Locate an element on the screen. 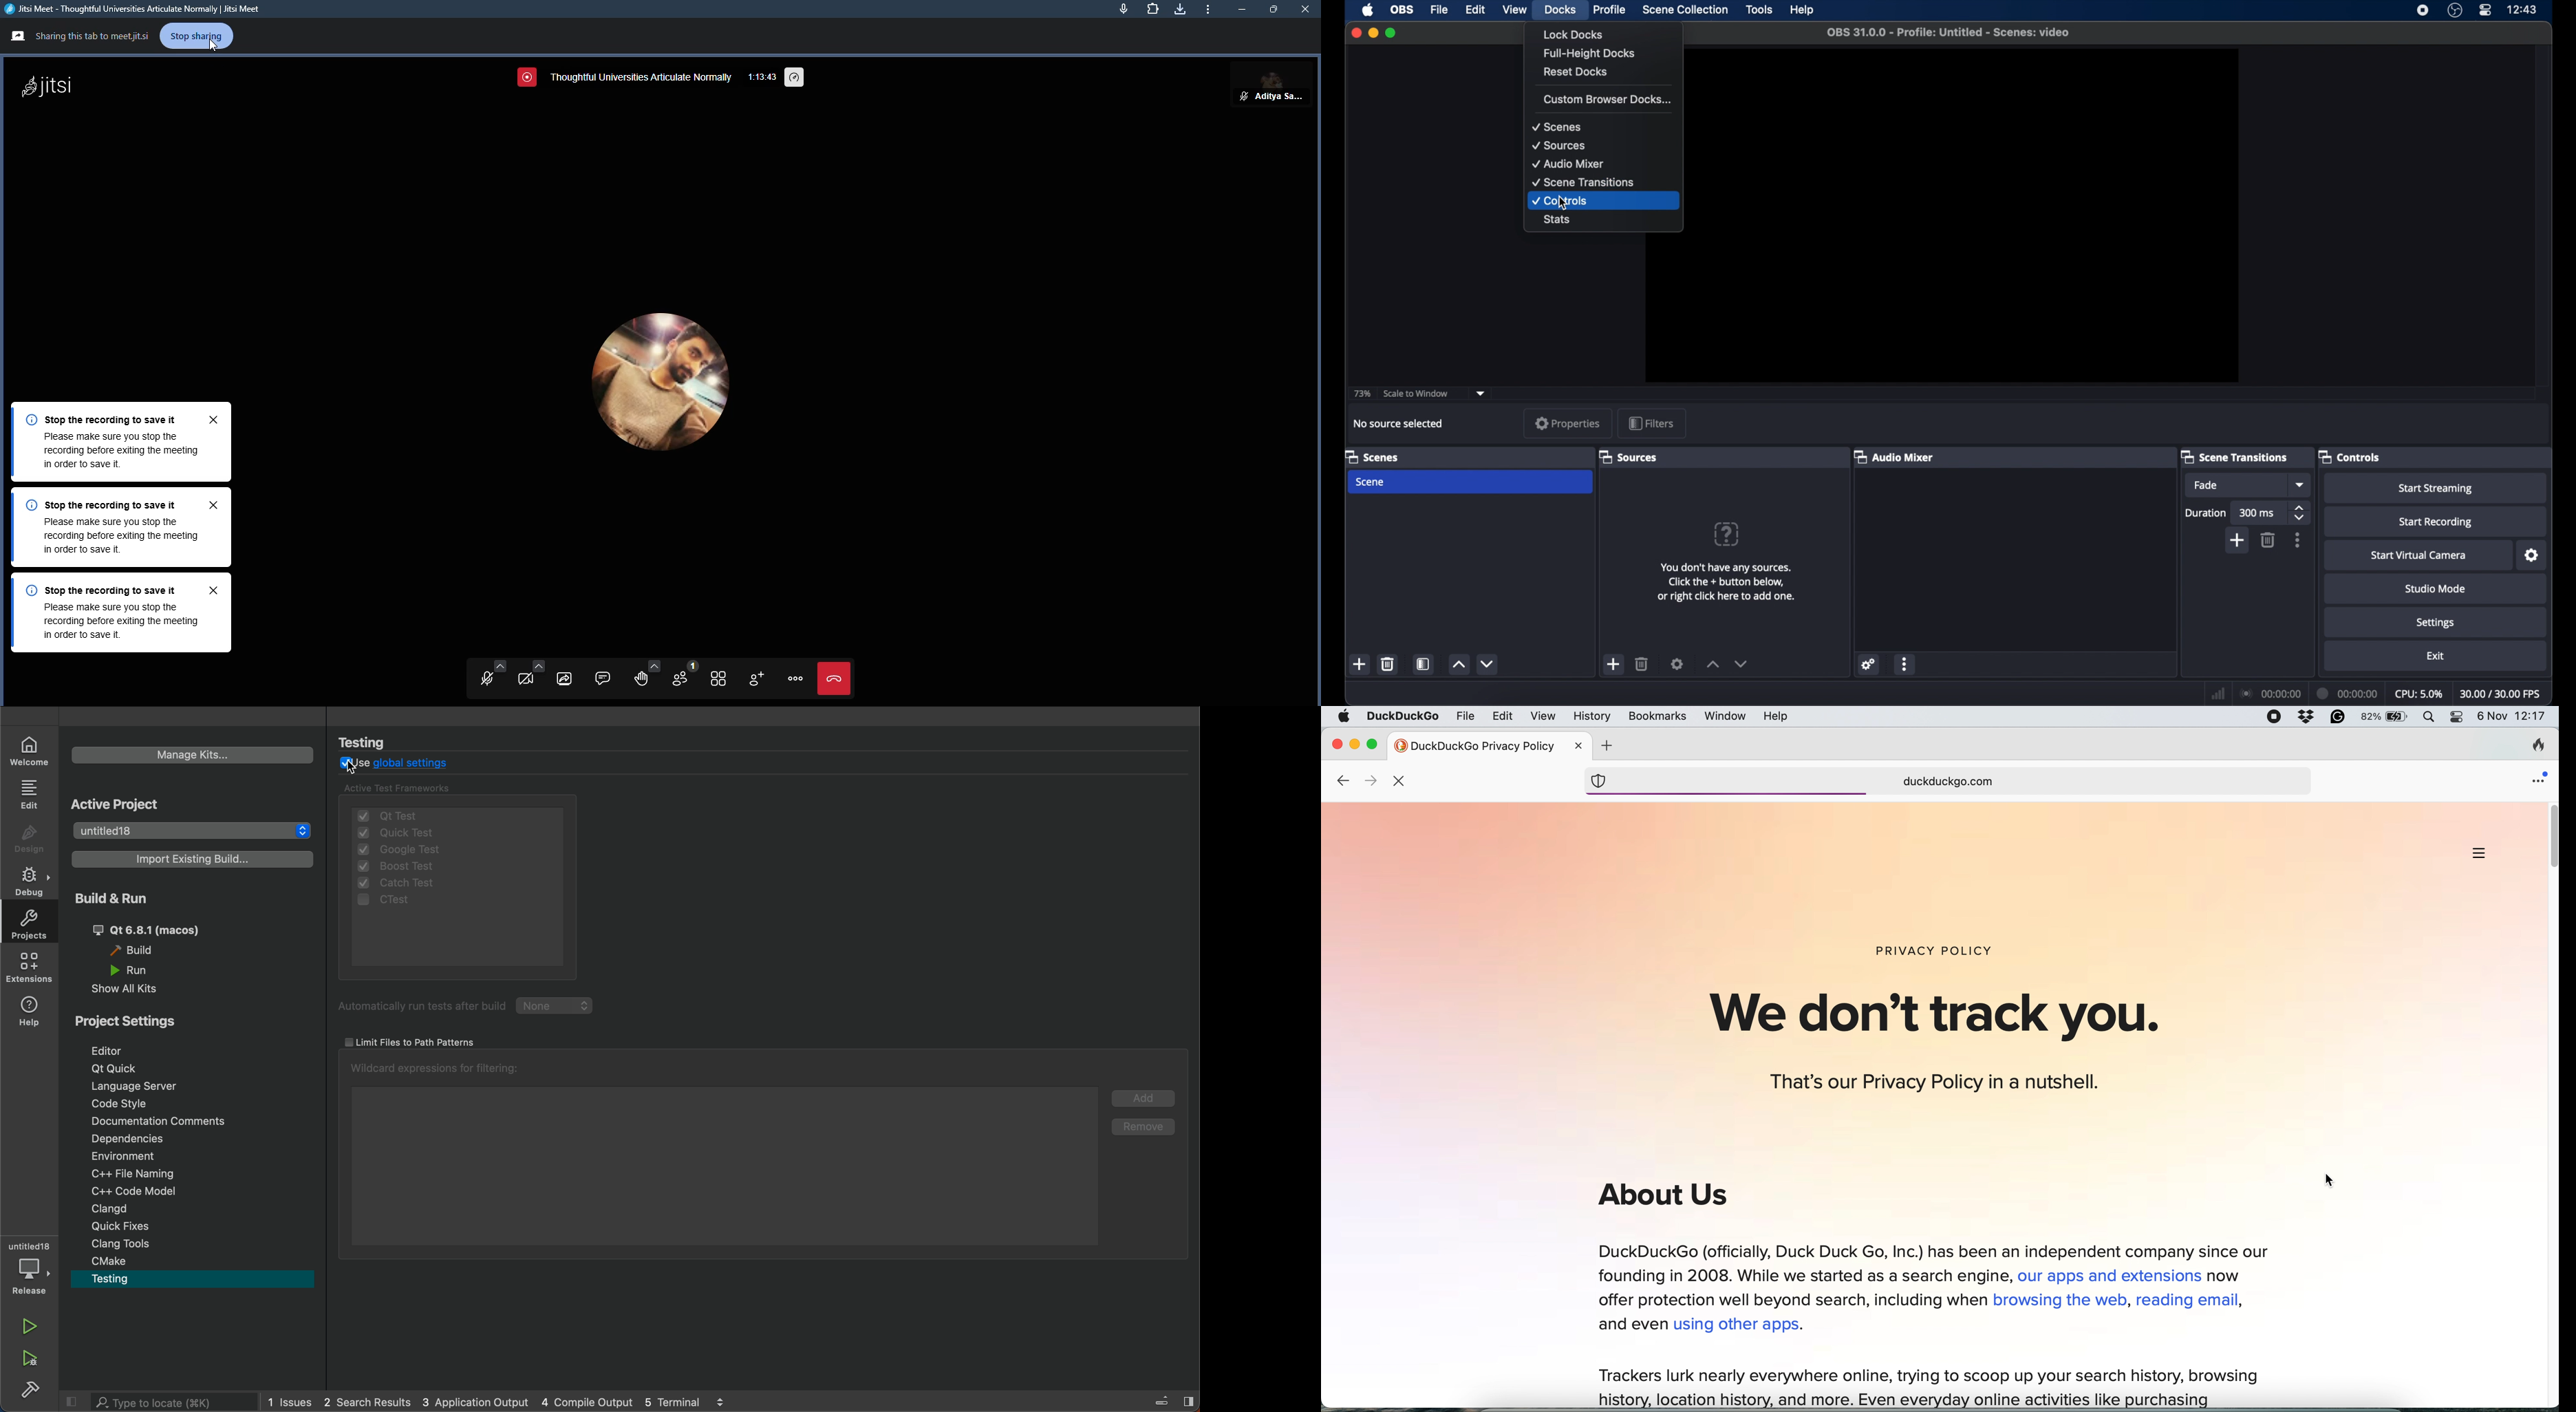 The height and width of the screenshot is (1428, 2576). cmake is located at coordinates (193, 1262).